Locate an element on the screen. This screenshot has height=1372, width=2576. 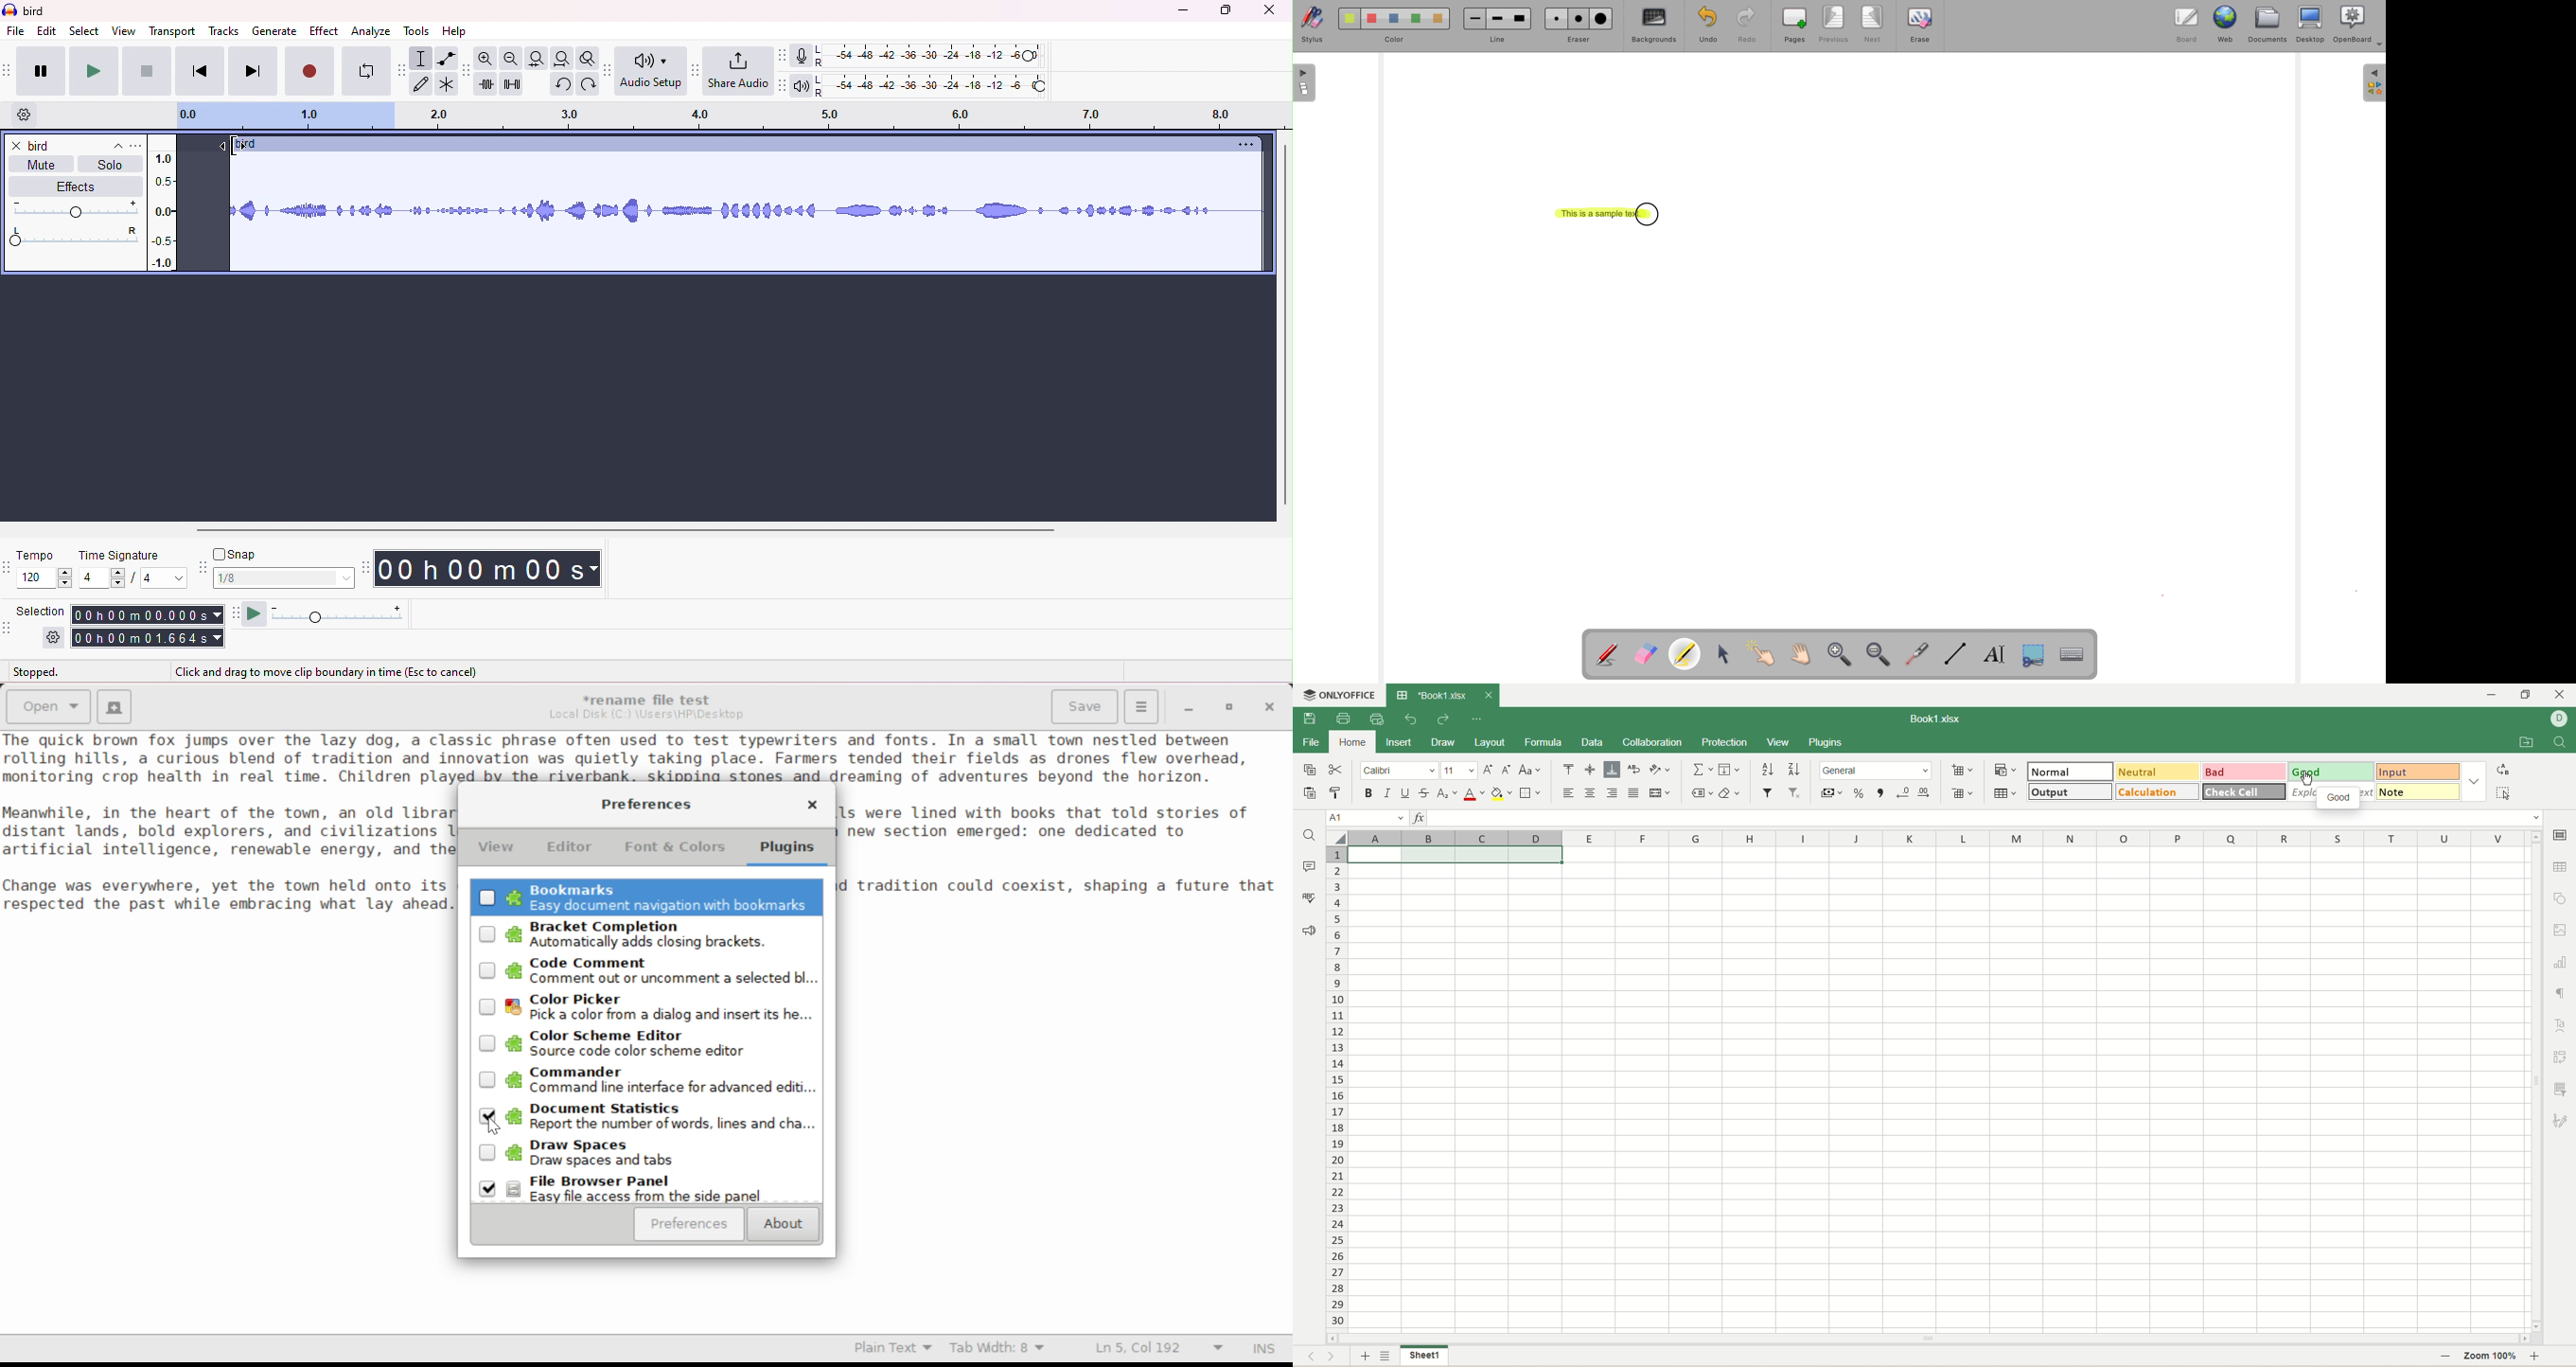
Unselected Bracket Completion Plugin  is located at coordinates (647, 935).